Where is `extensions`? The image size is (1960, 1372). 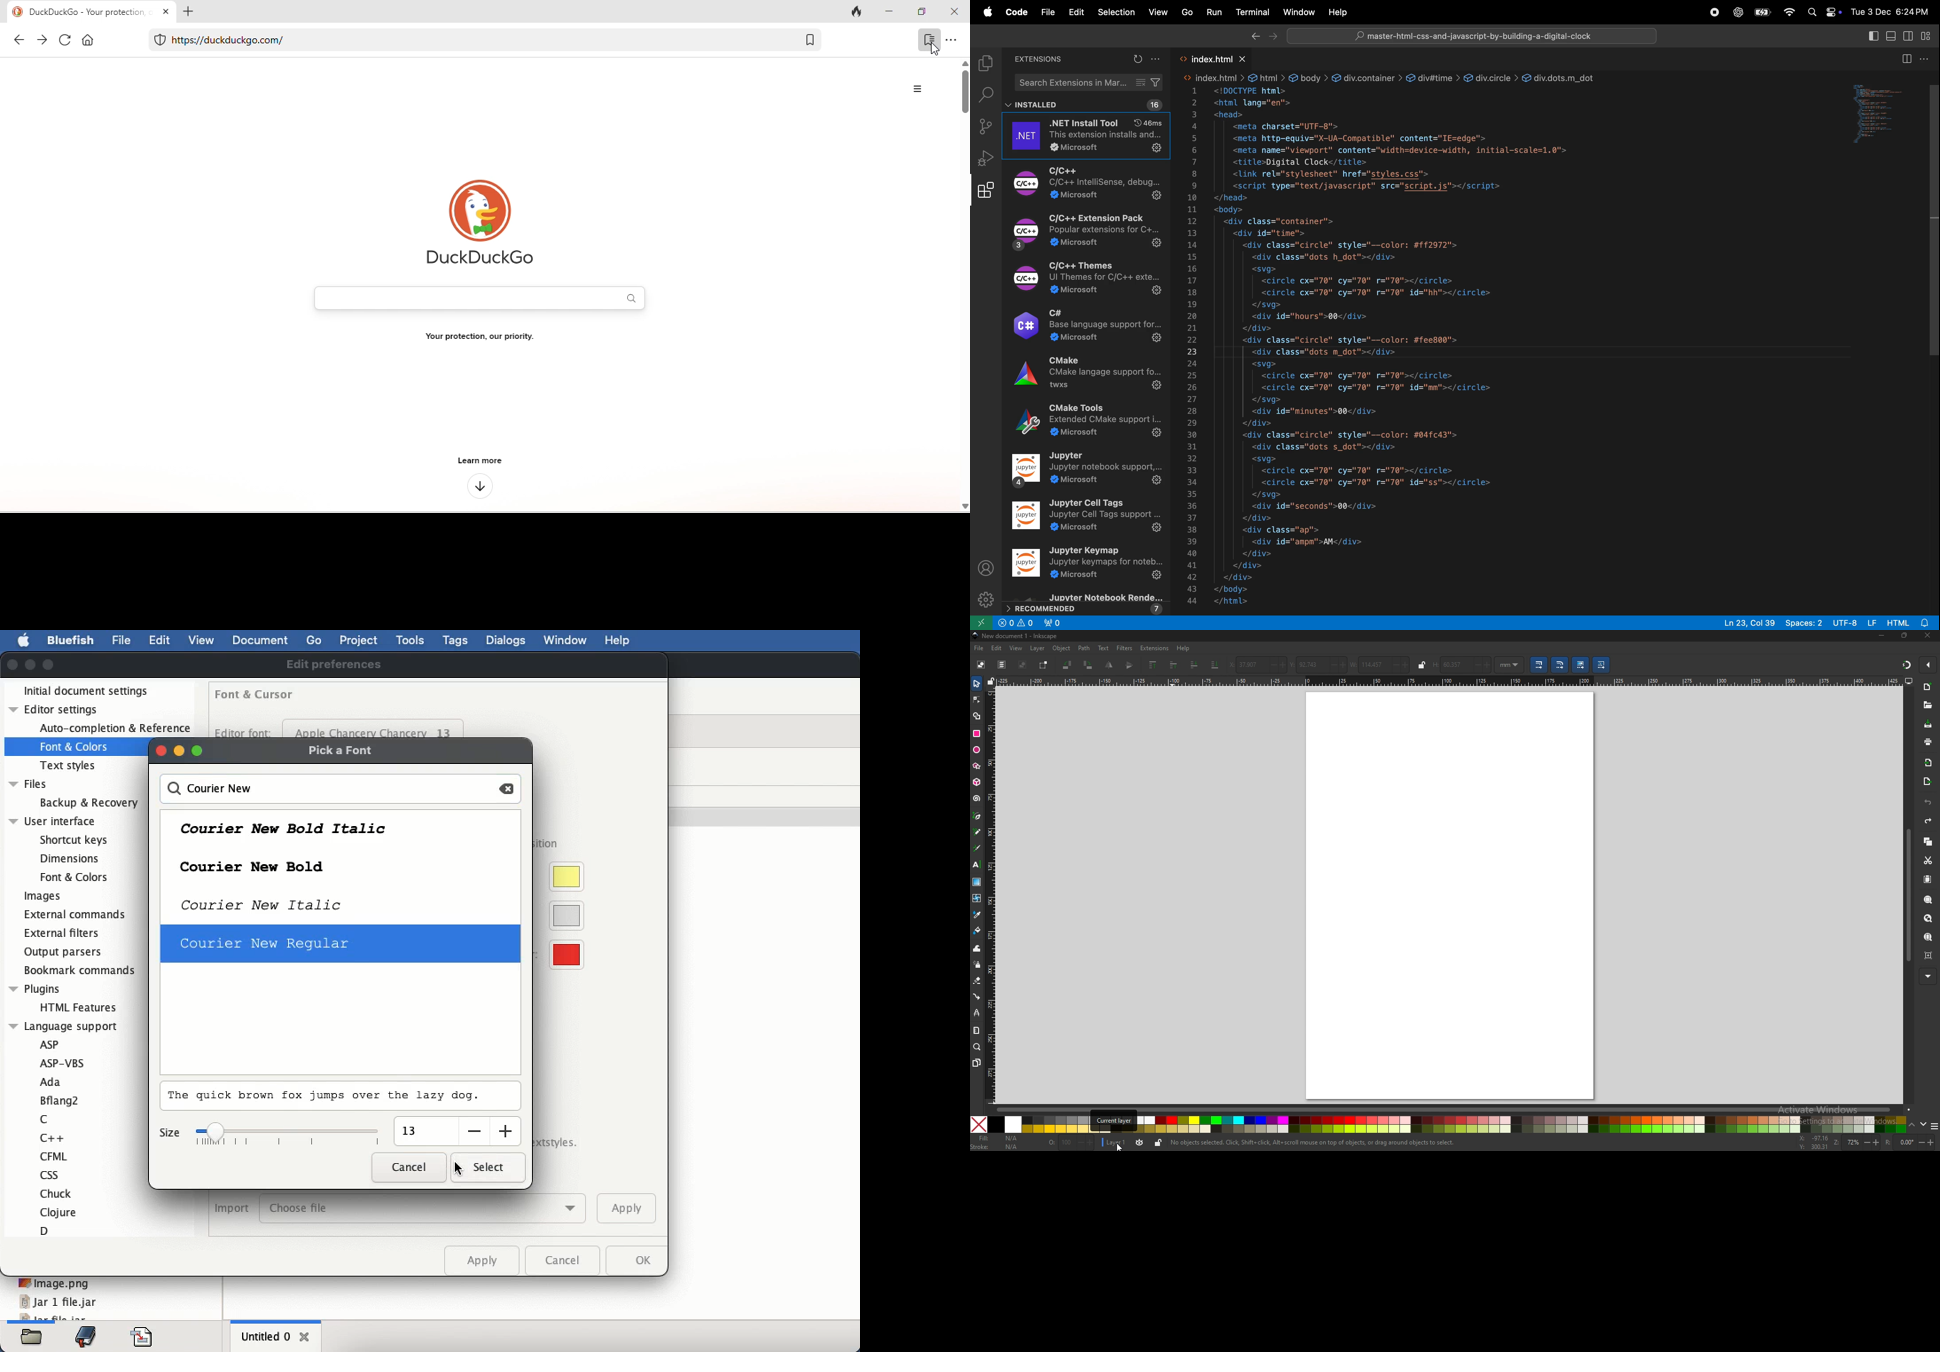 extensions is located at coordinates (1154, 648).